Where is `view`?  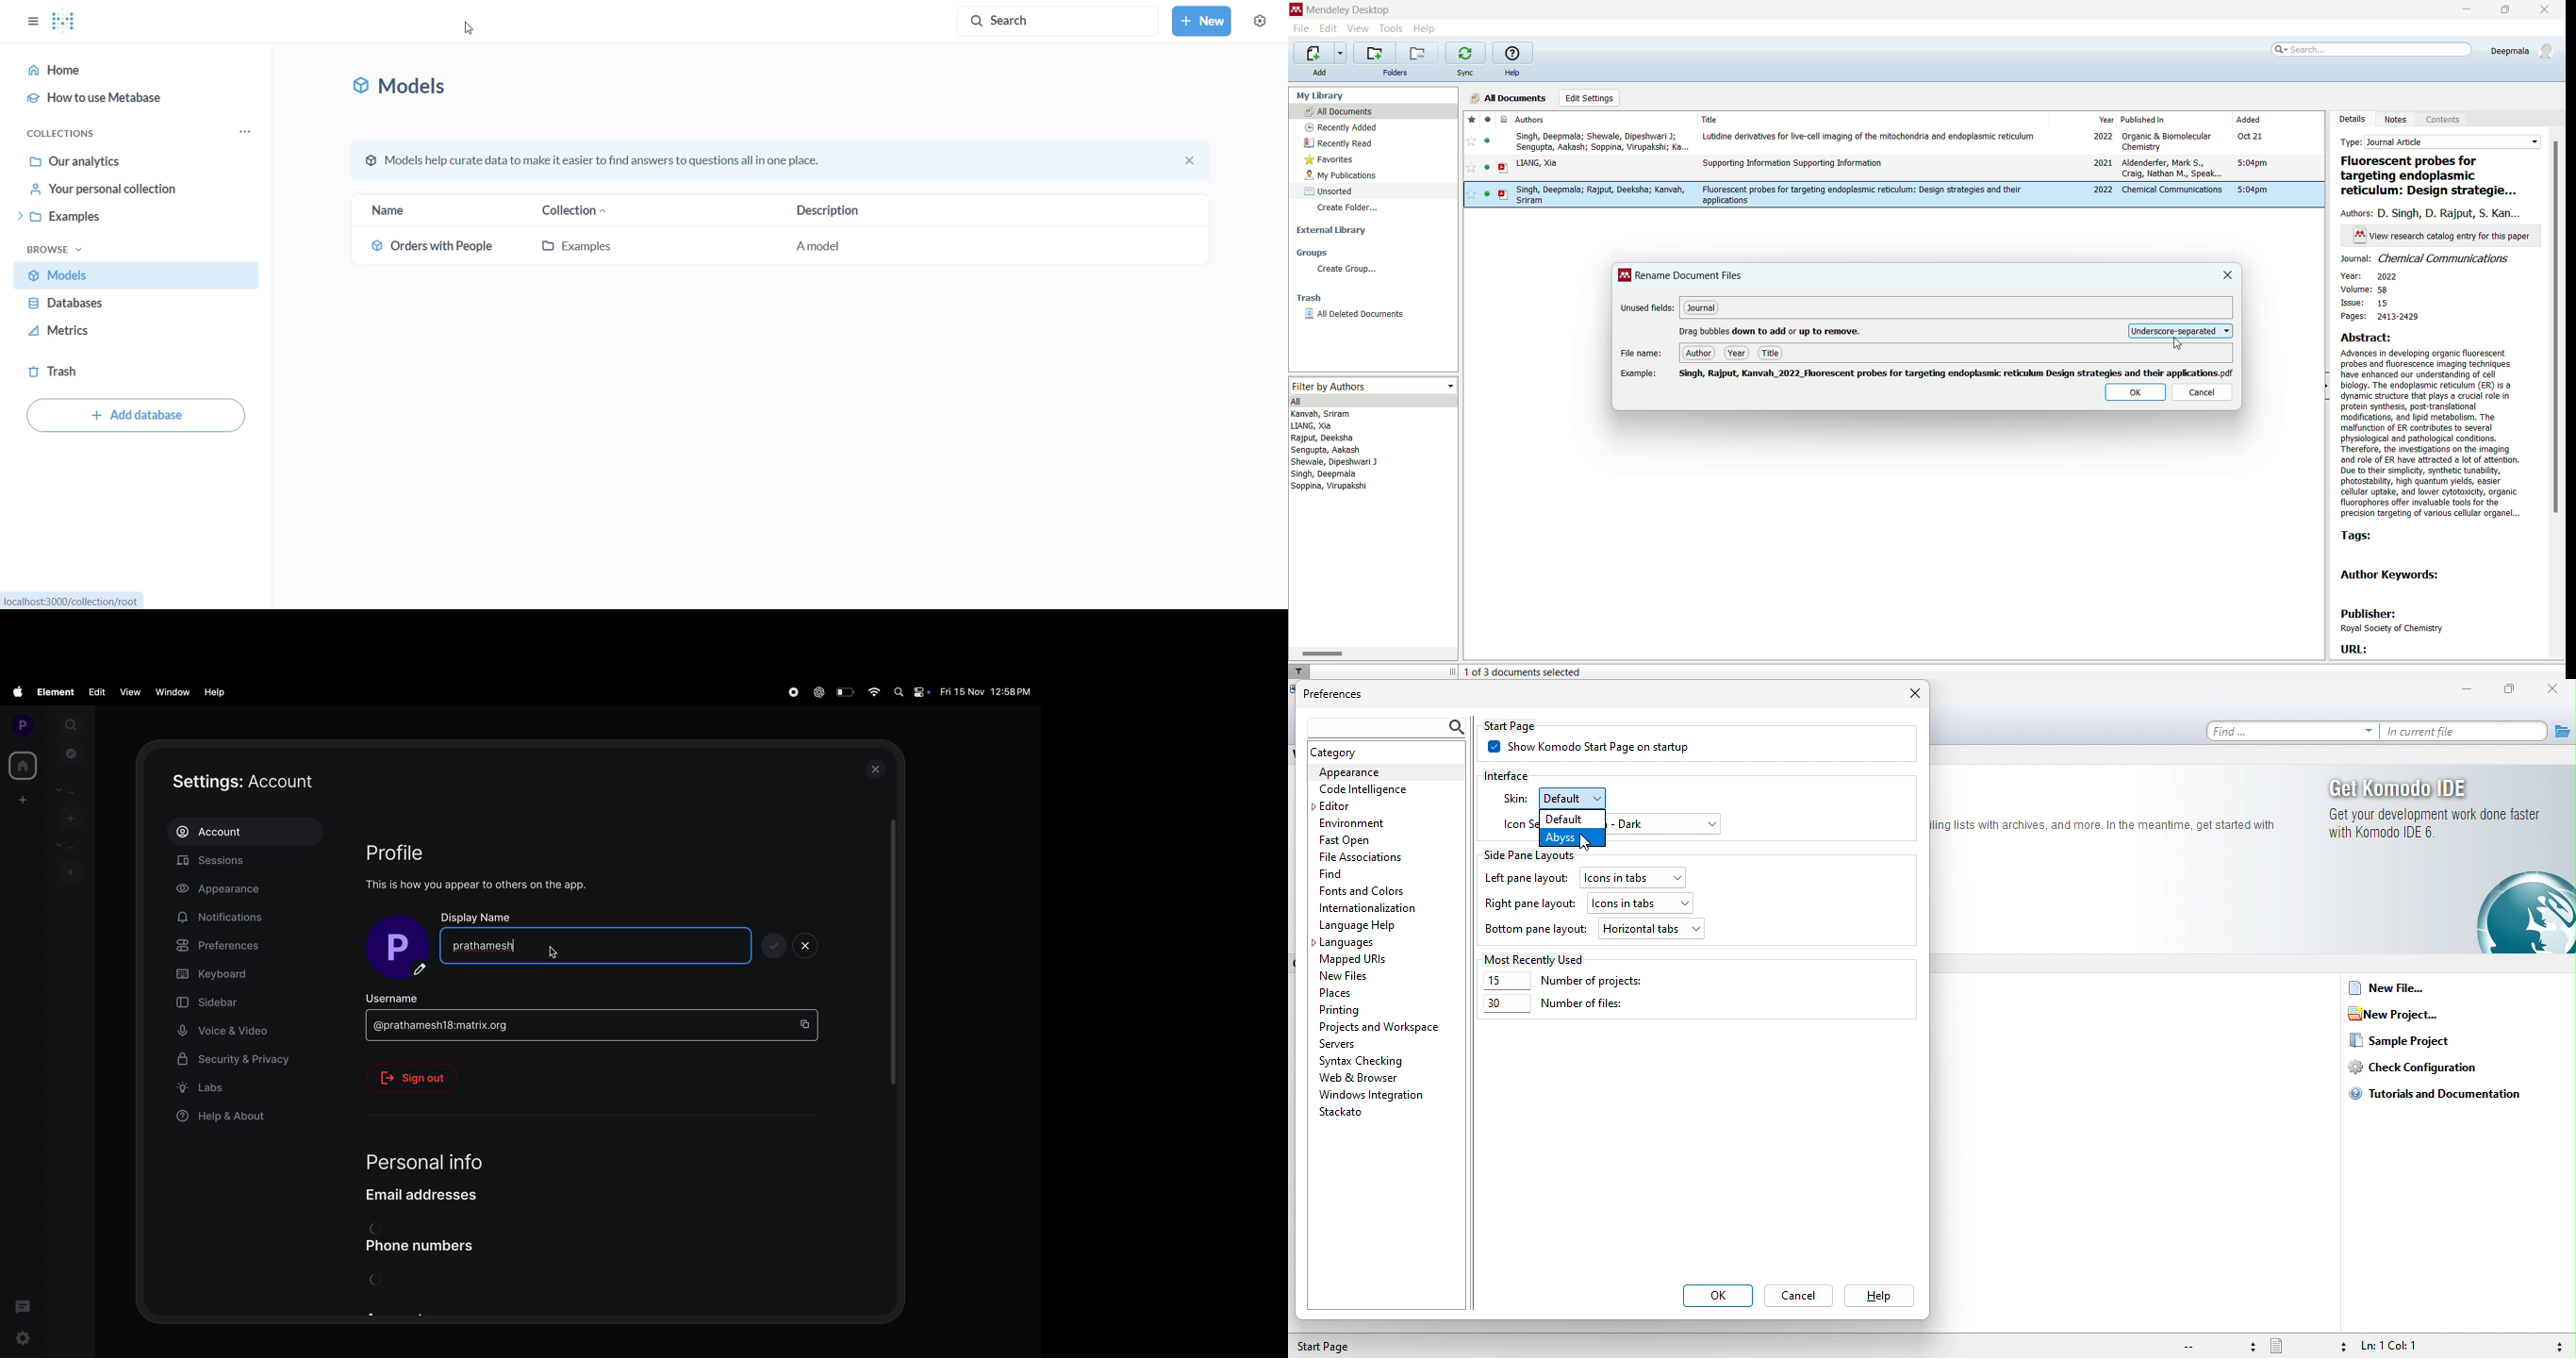
view is located at coordinates (128, 692).